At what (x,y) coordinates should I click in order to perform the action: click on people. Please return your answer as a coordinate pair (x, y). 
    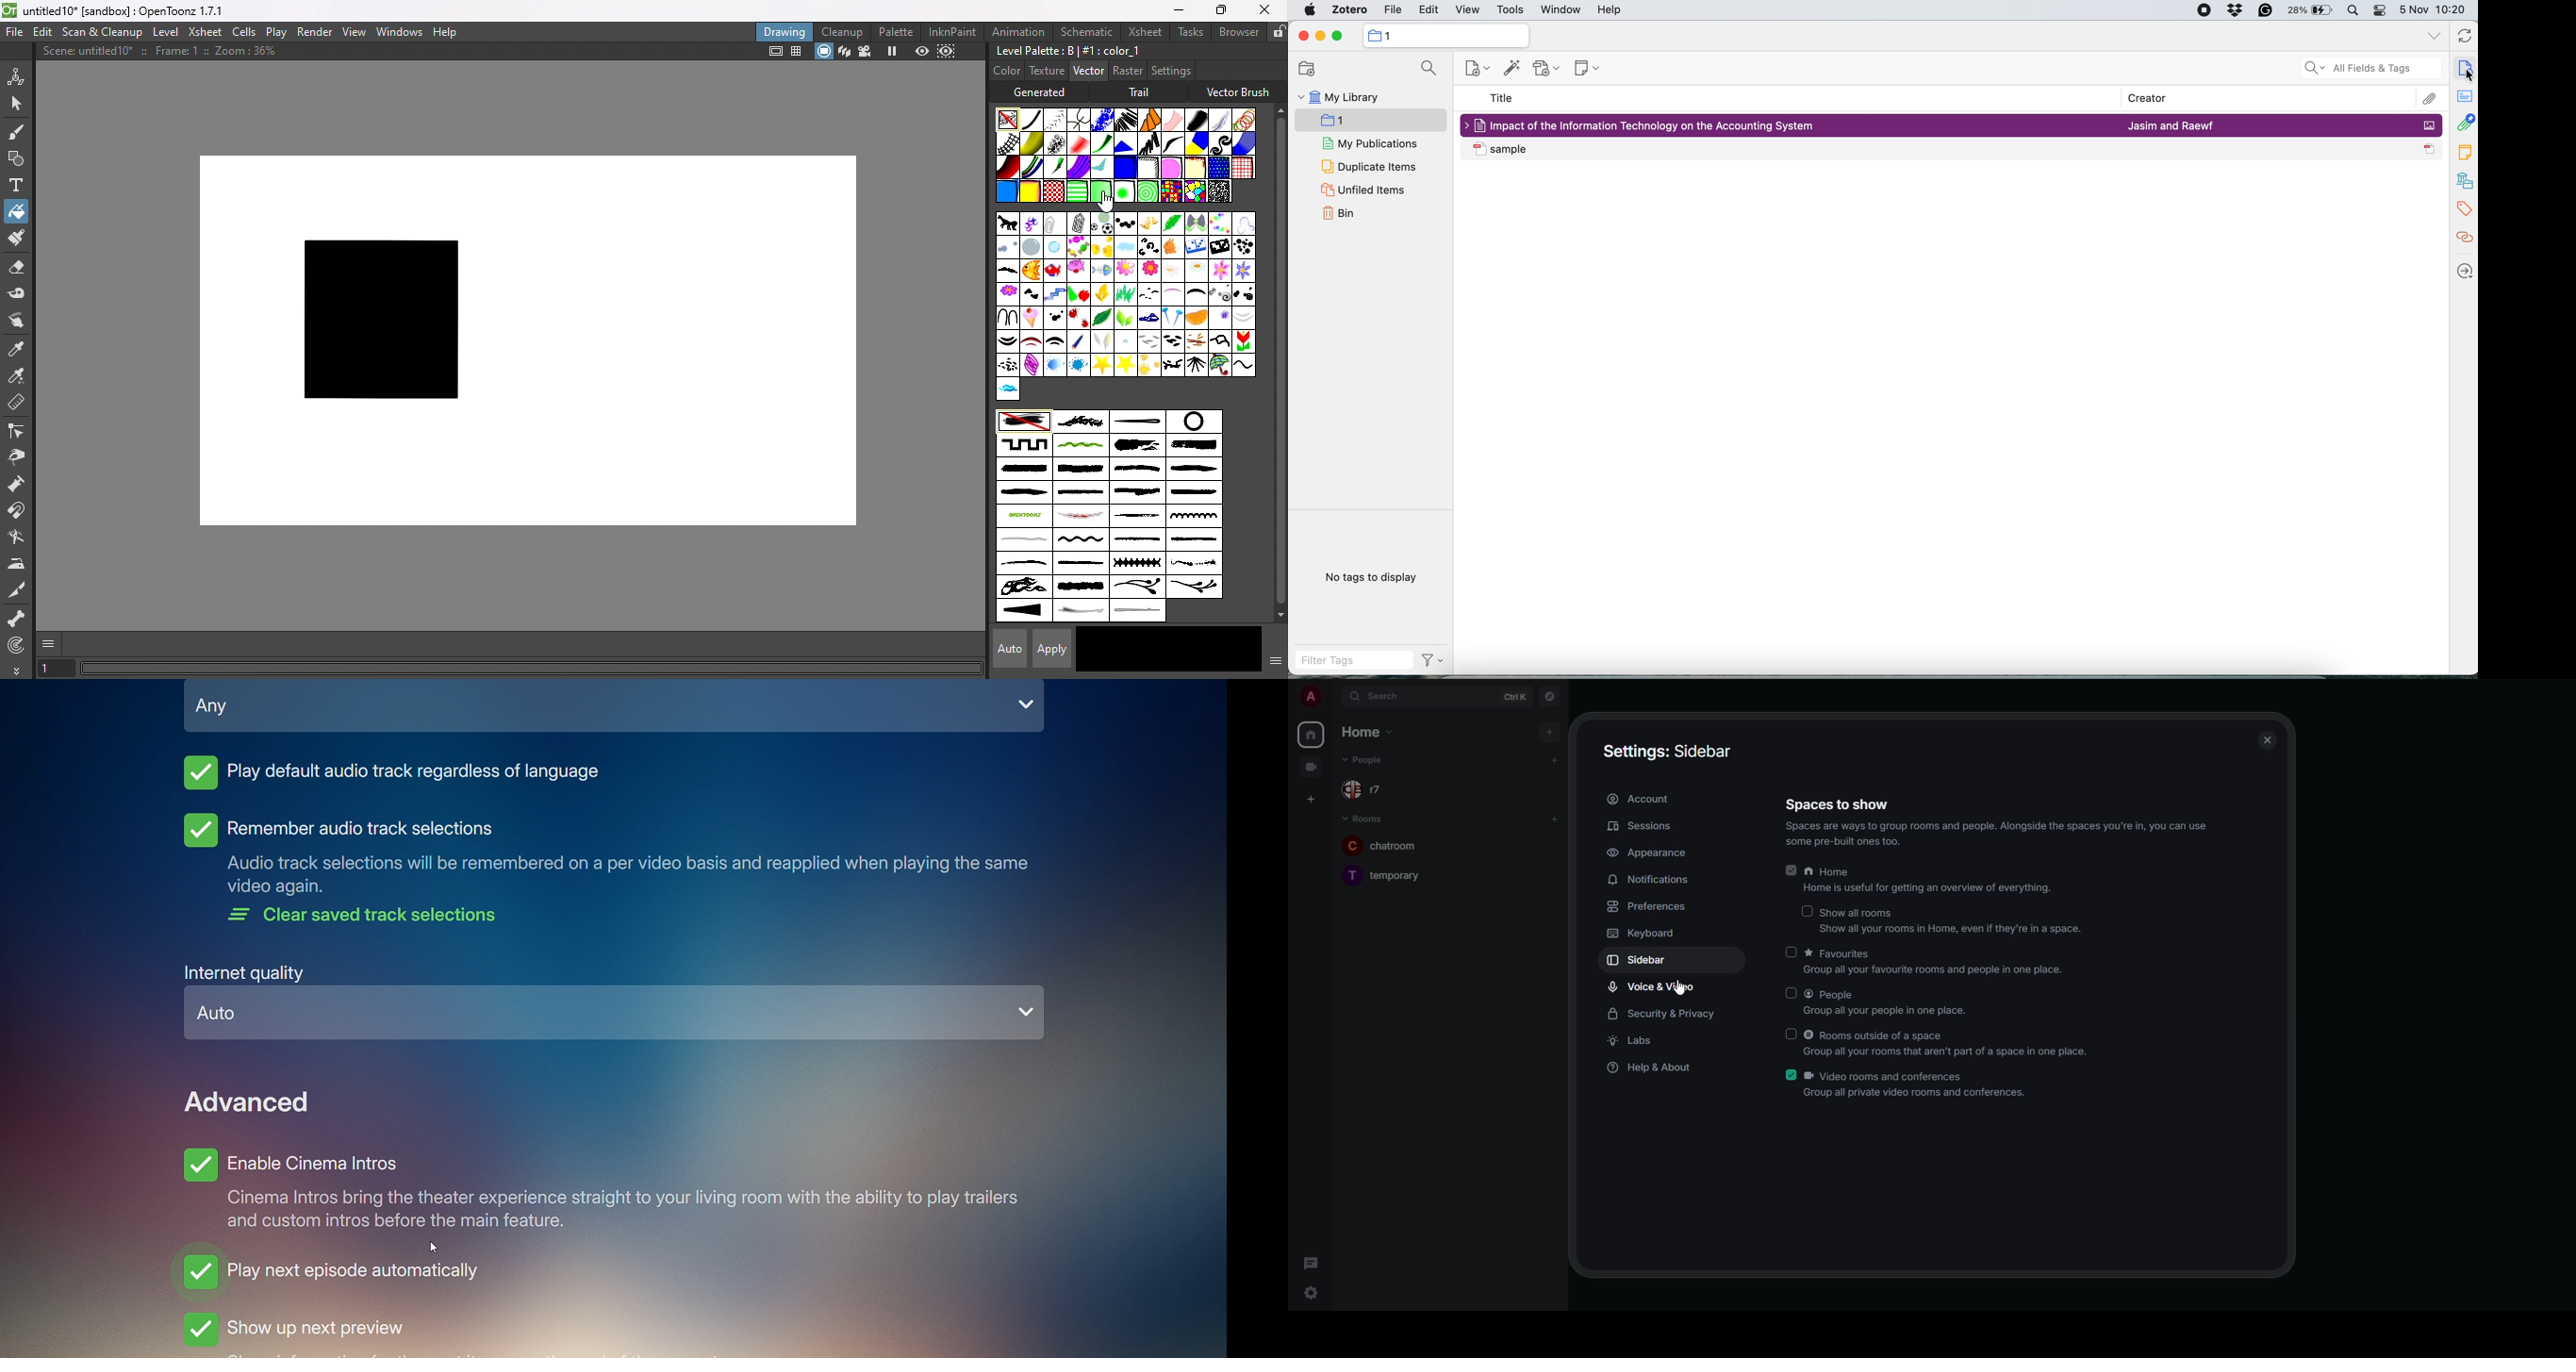
    Looking at the image, I should click on (1890, 1002).